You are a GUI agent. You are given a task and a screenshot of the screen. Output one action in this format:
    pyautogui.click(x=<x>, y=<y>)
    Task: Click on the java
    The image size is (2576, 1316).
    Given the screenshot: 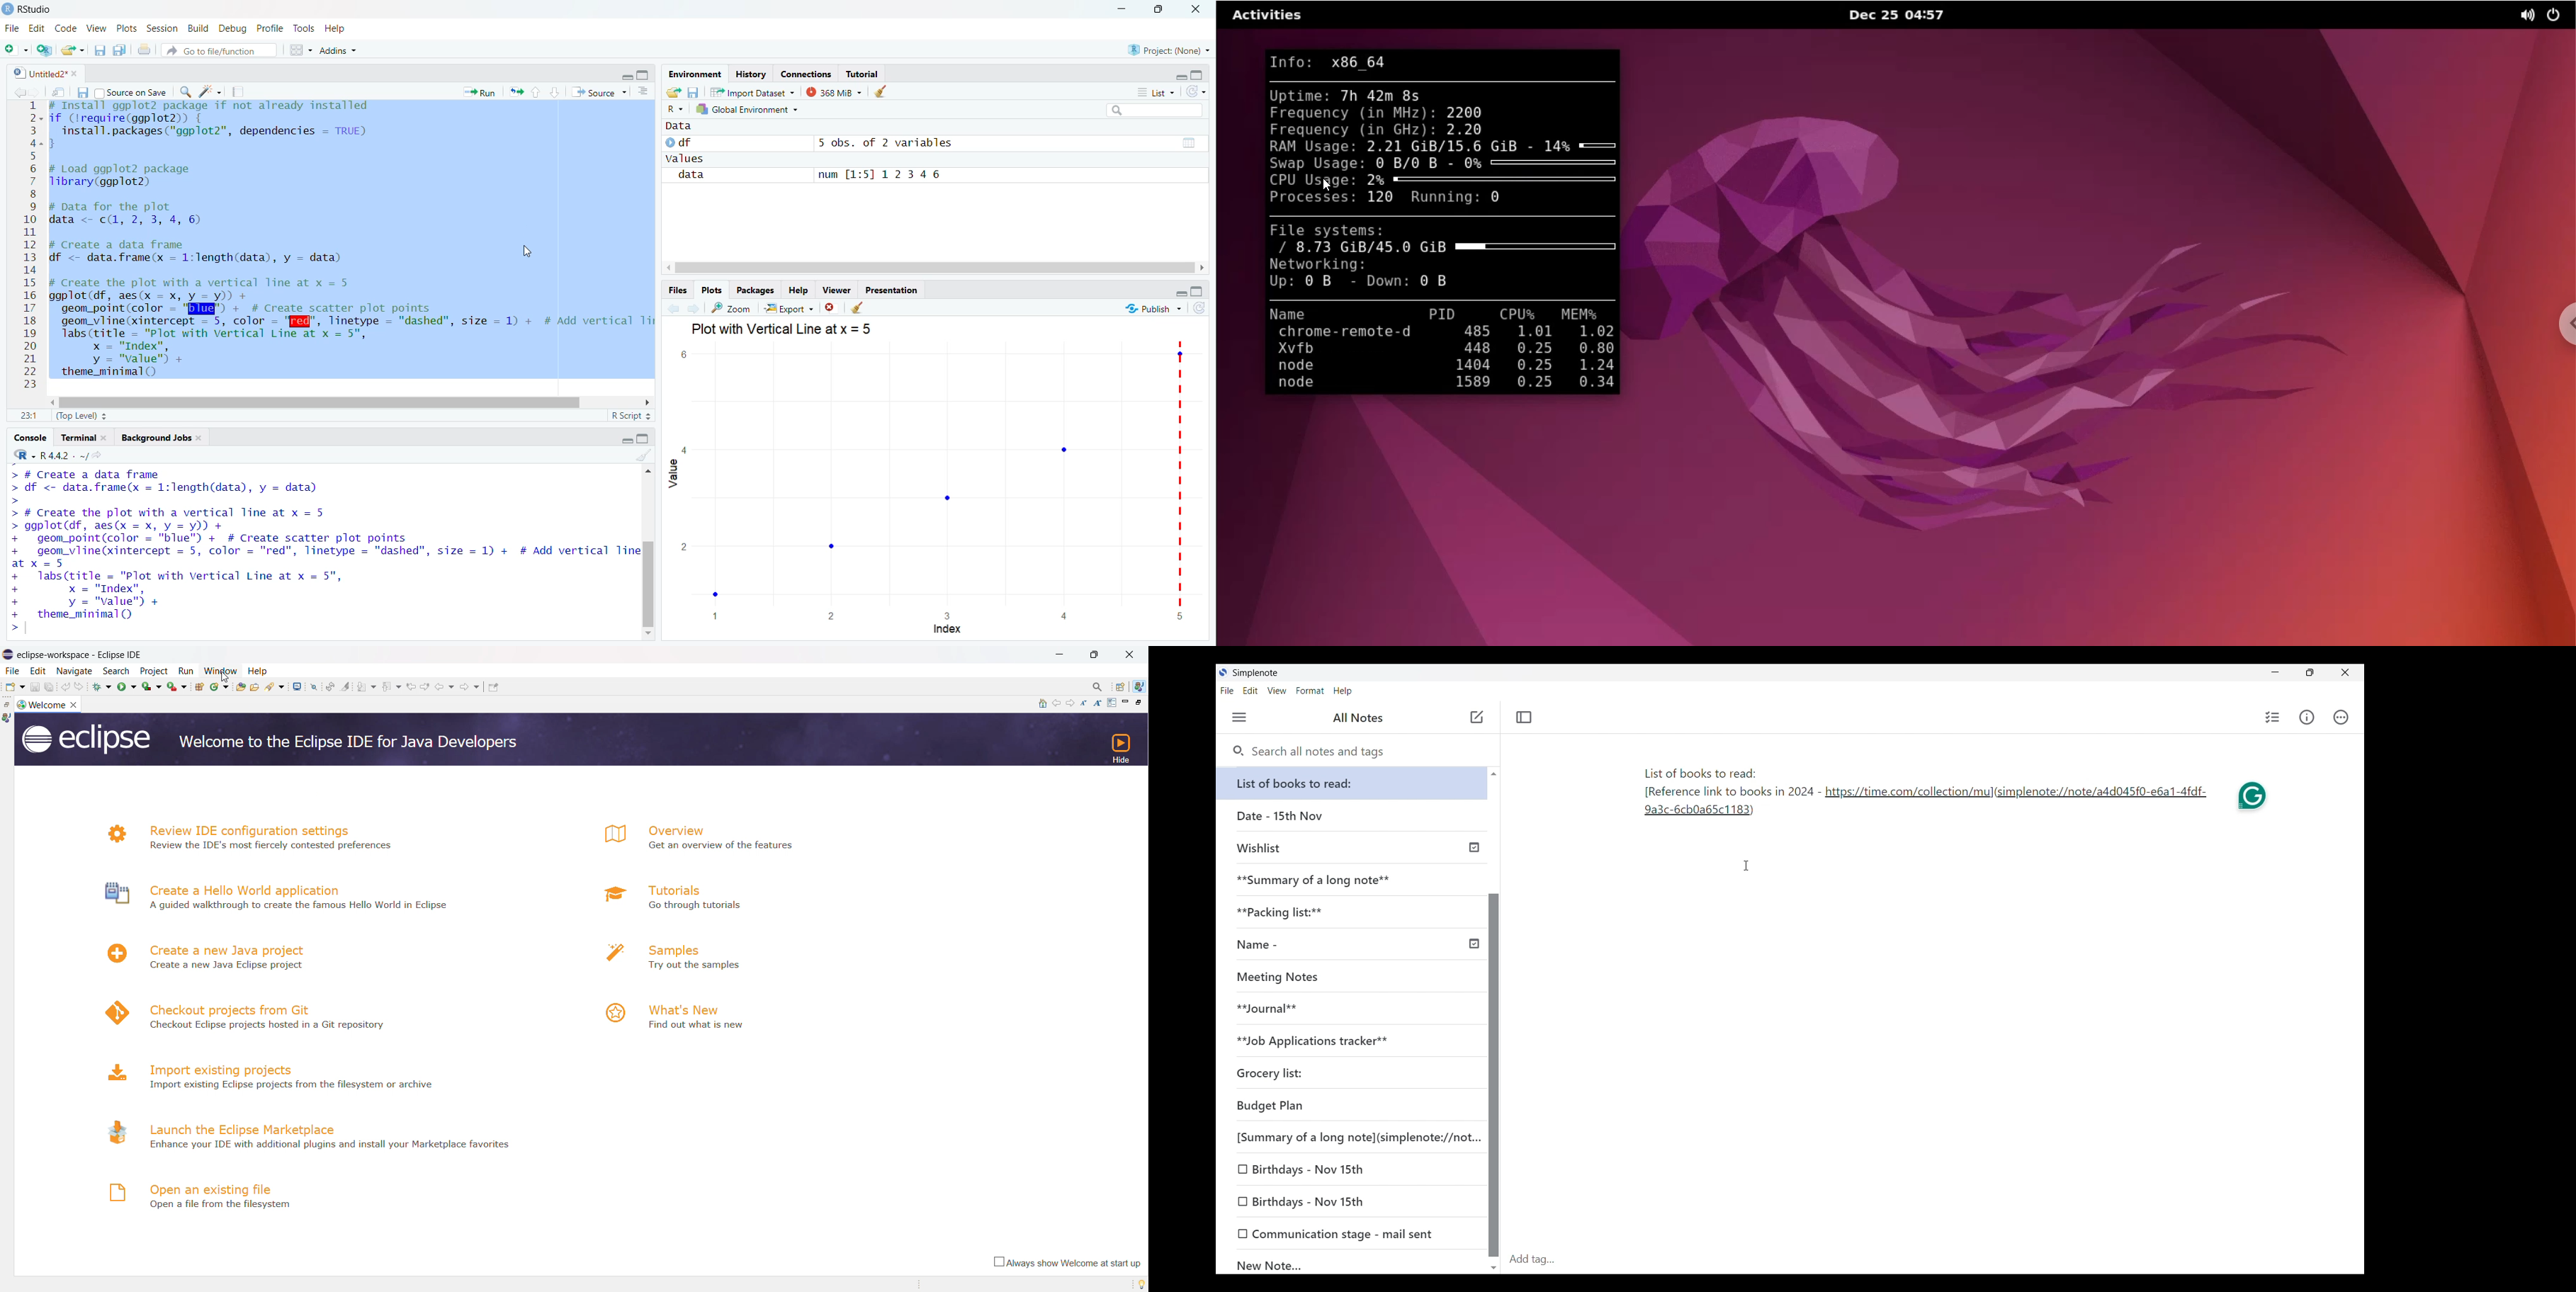 What is the action you would take?
    pyautogui.click(x=7, y=718)
    